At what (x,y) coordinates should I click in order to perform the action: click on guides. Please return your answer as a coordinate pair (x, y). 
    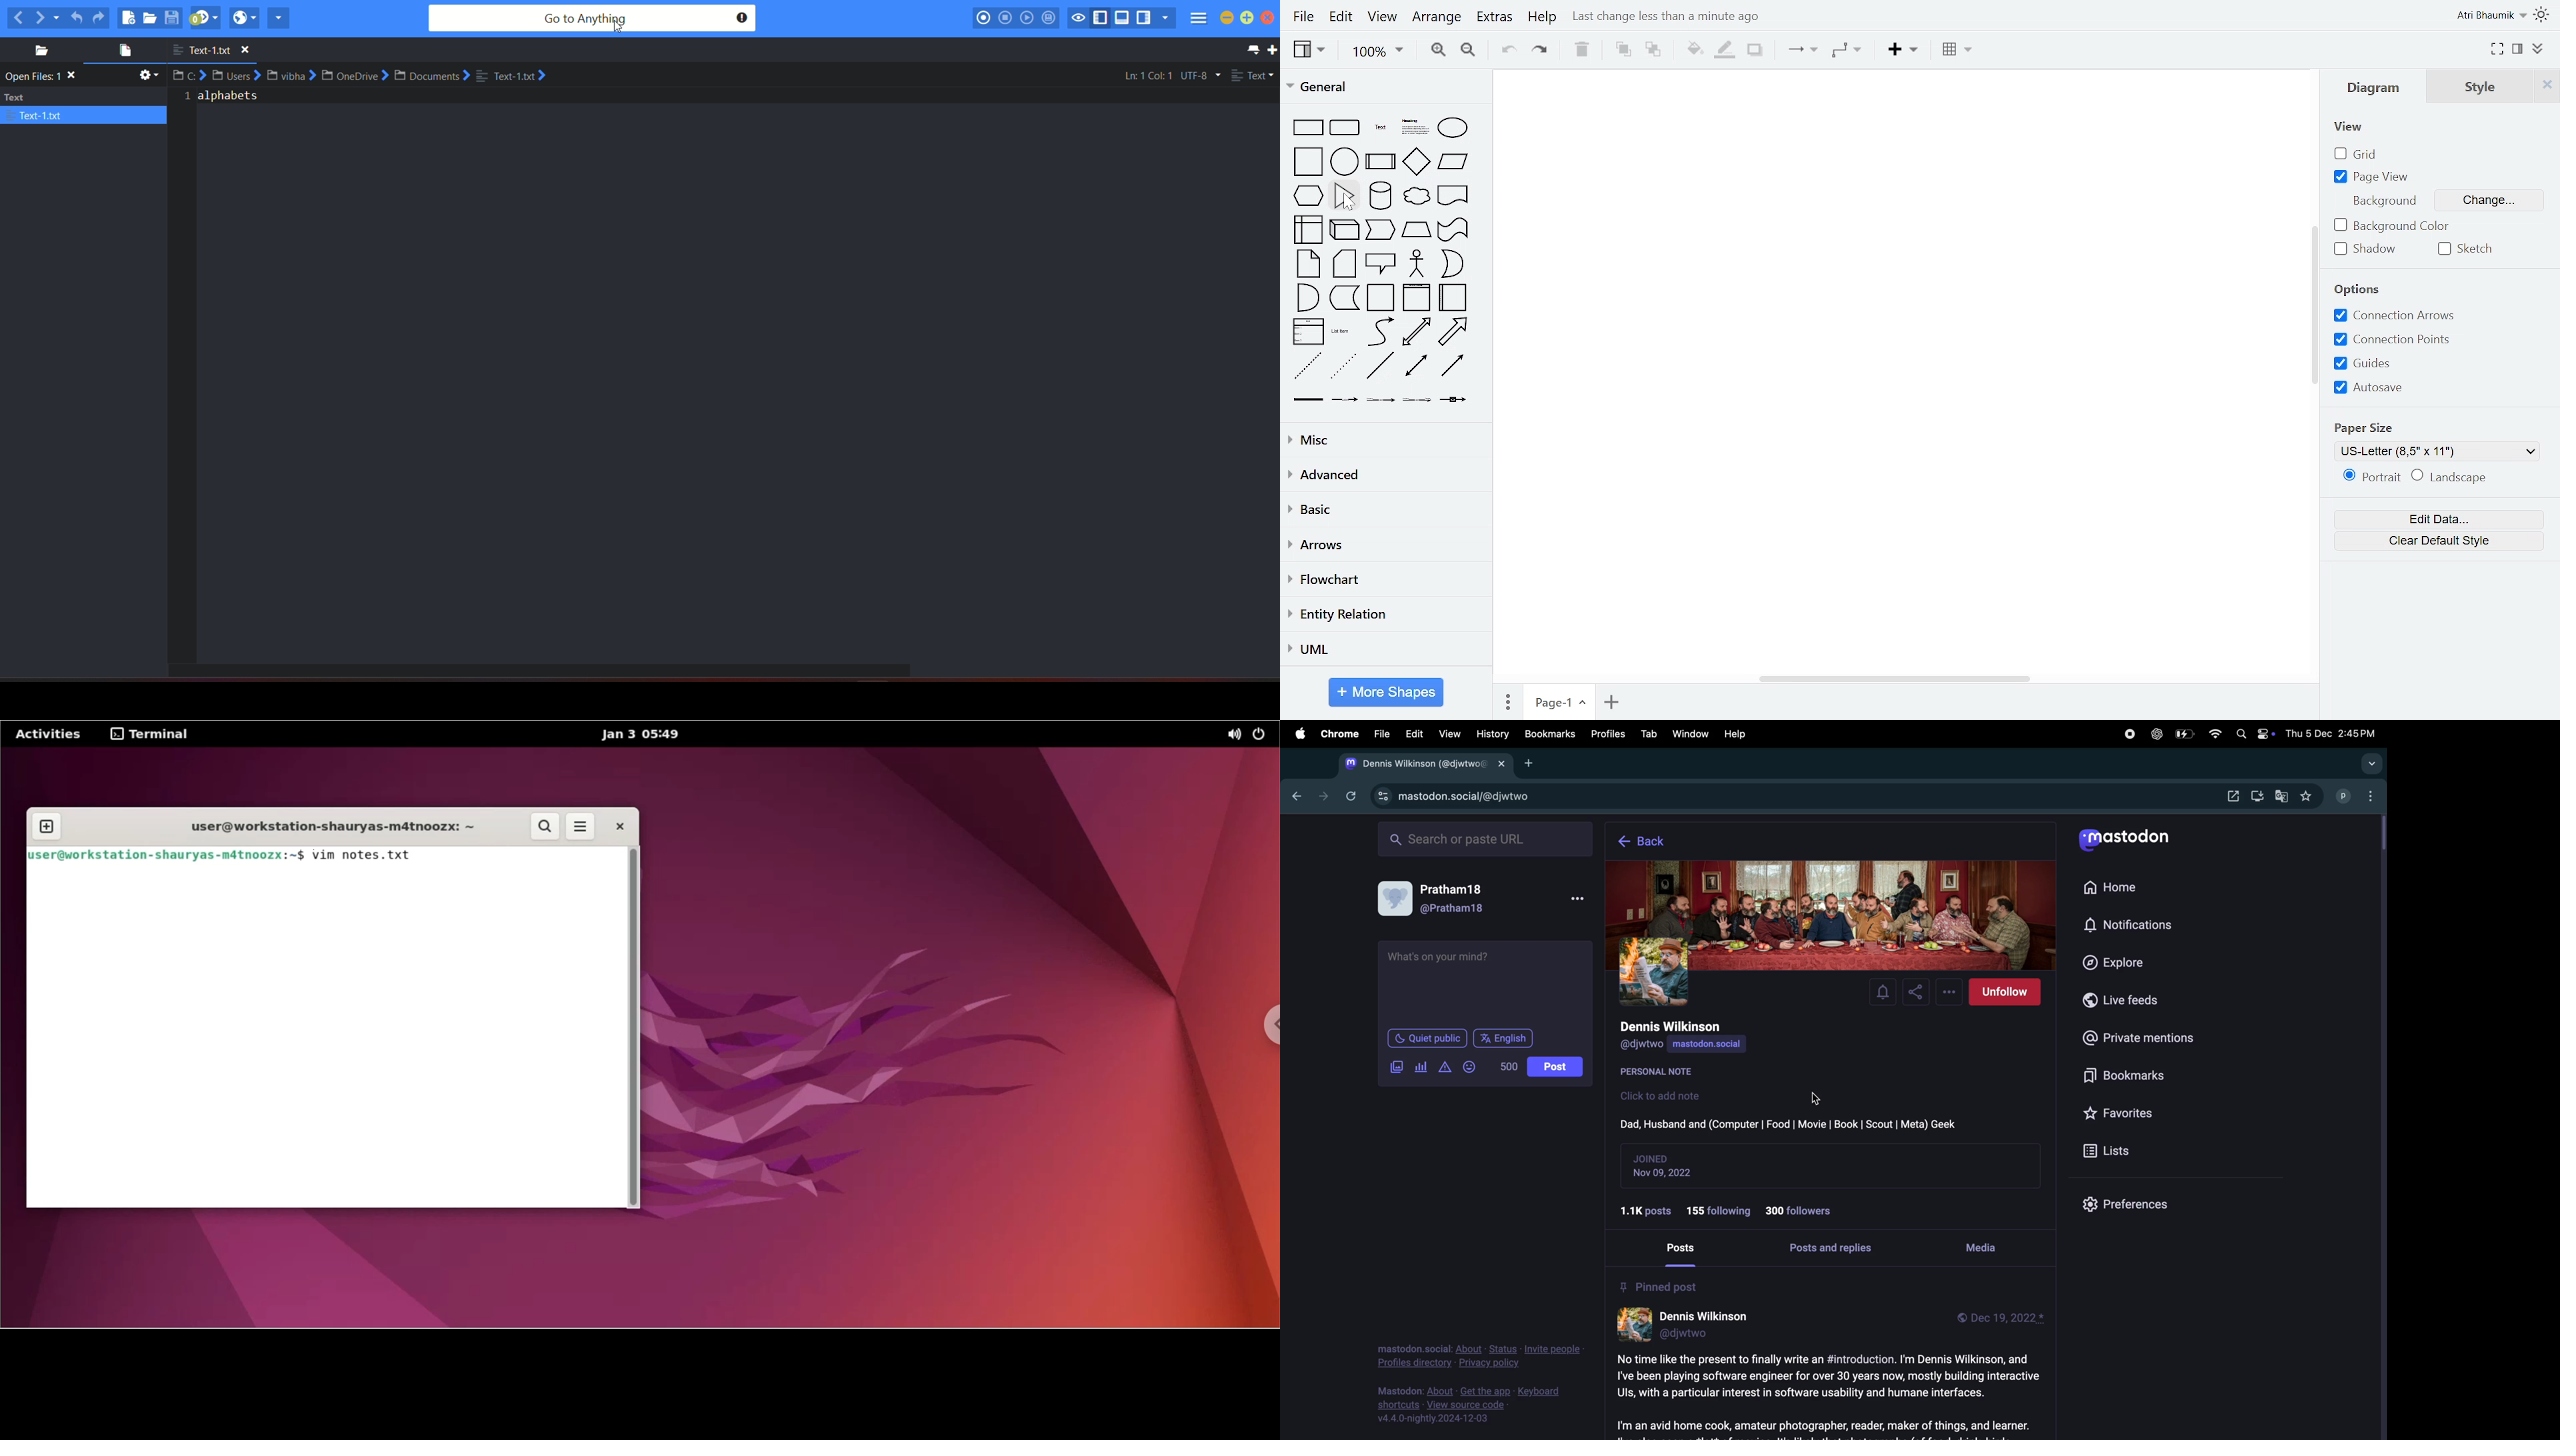
    Looking at the image, I should click on (2364, 364).